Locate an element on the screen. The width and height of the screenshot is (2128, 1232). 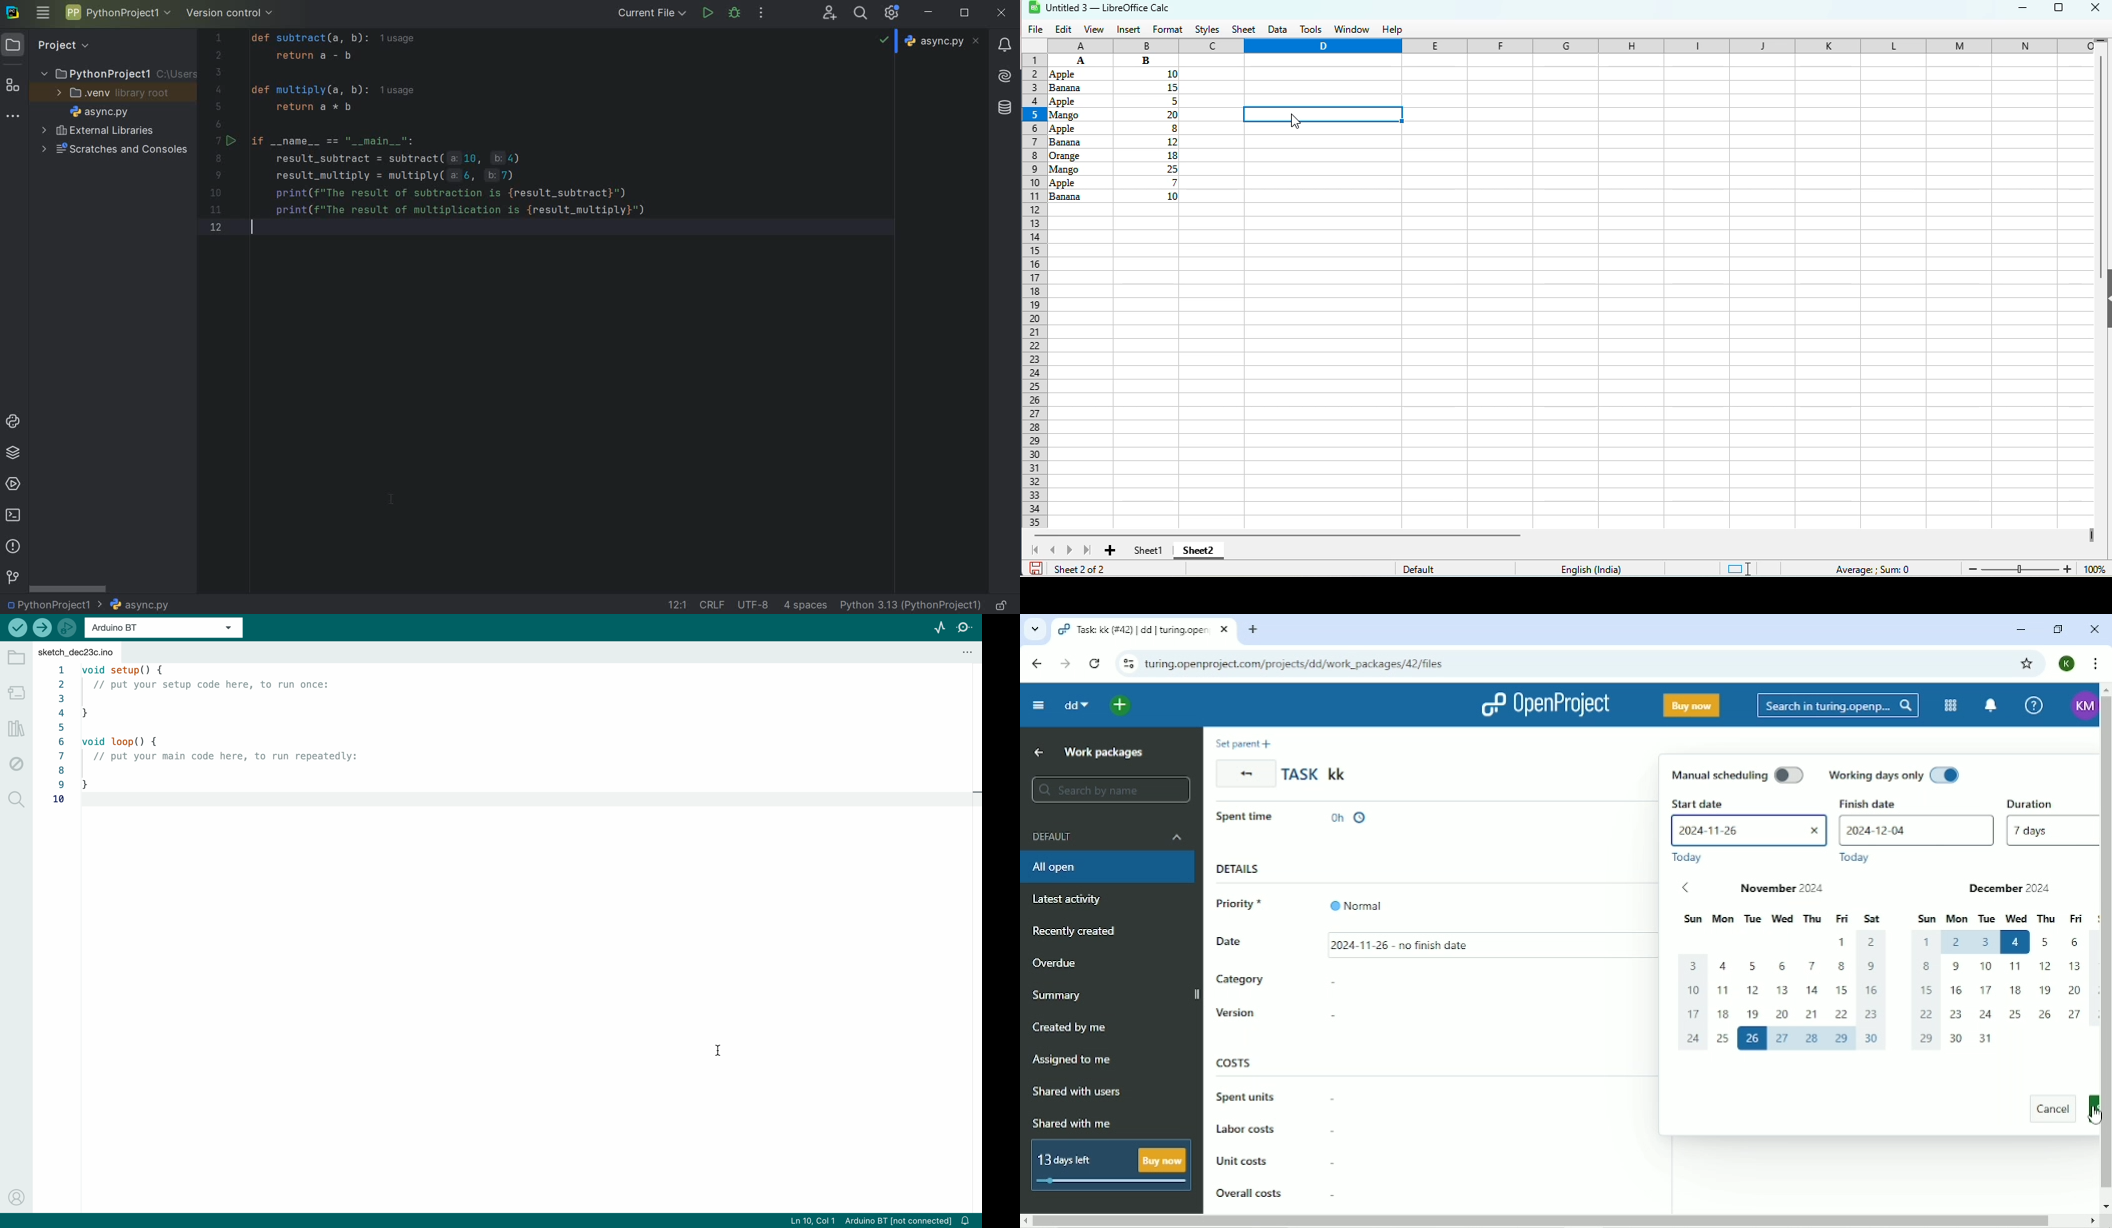
All open is located at coordinates (1107, 869).